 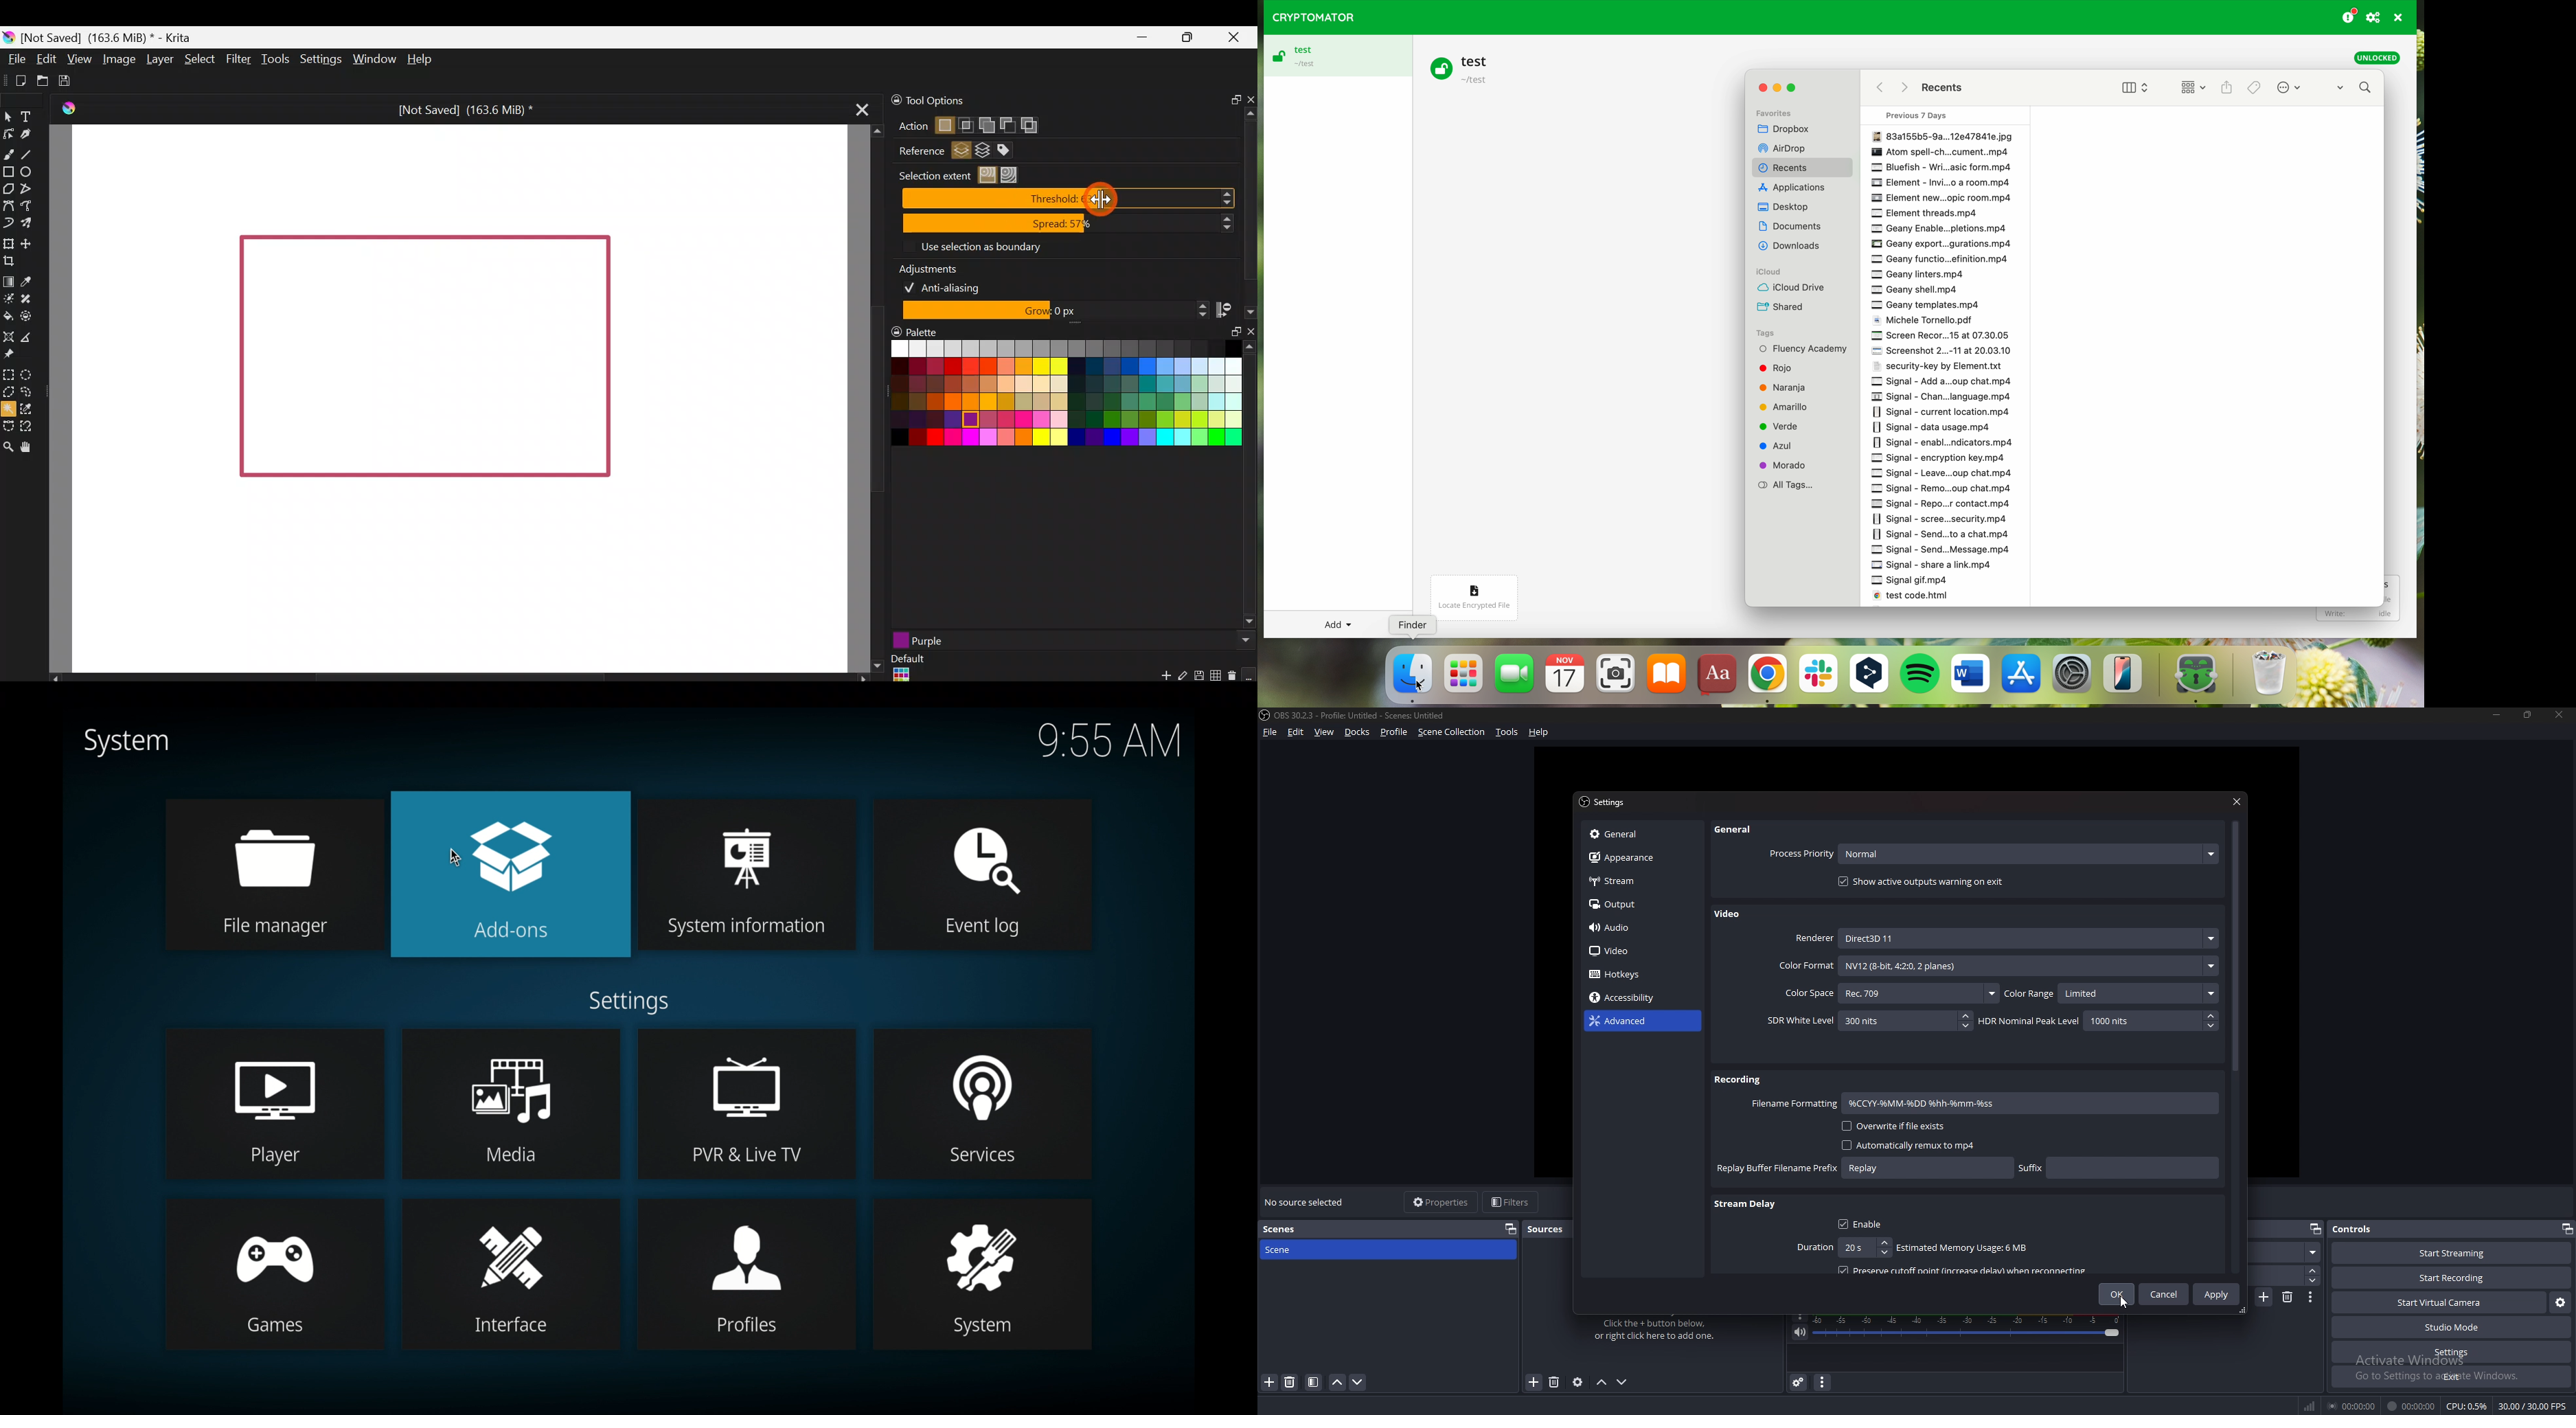 What do you see at coordinates (1971, 677) in the screenshot?
I see `Microsoft Word` at bounding box center [1971, 677].